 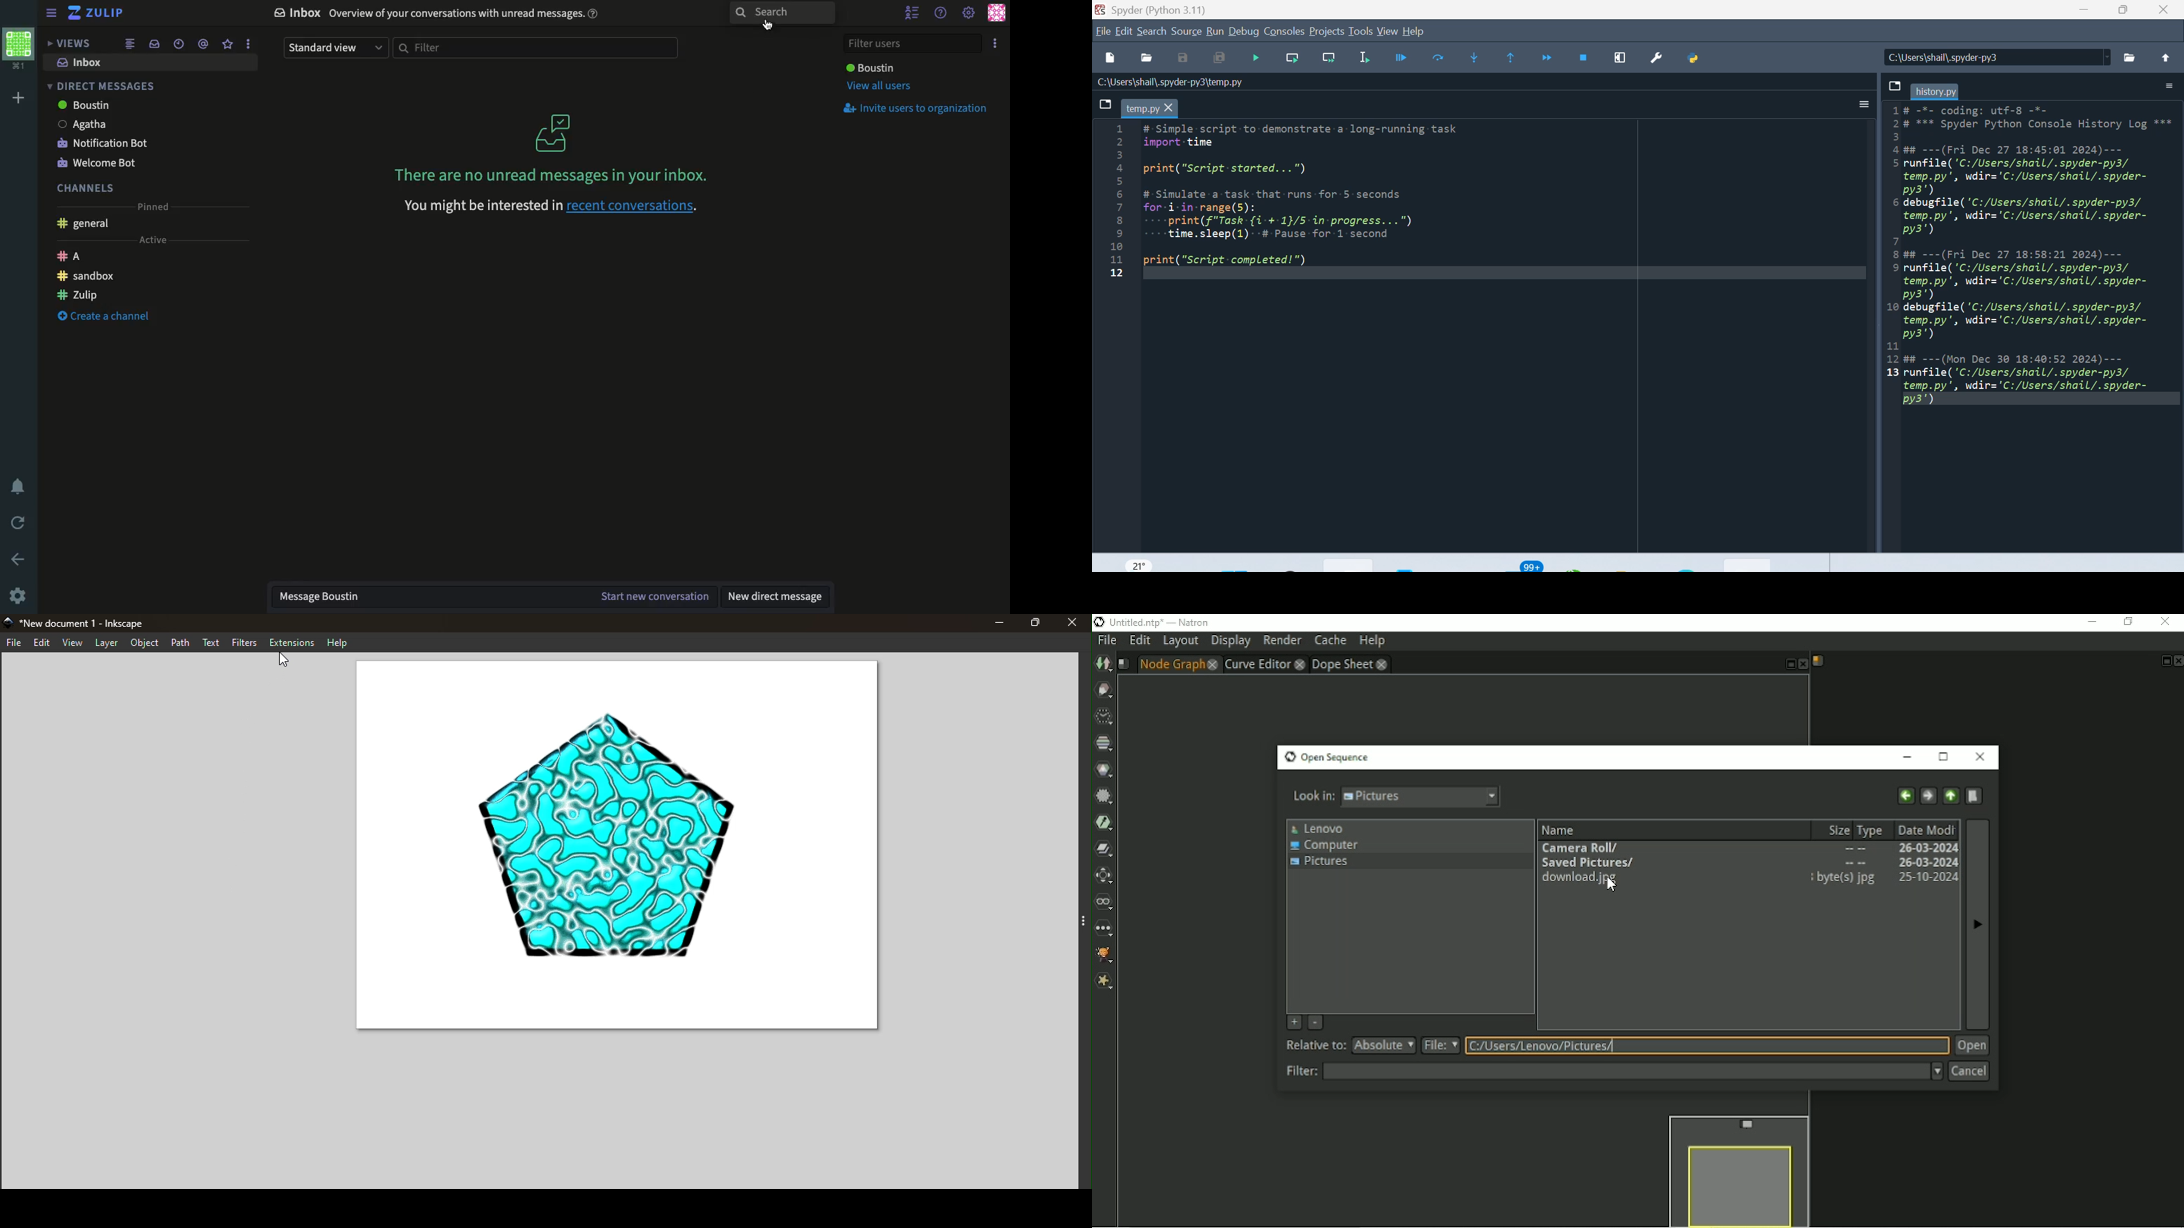 I want to click on File, so click(x=1102, y=31).